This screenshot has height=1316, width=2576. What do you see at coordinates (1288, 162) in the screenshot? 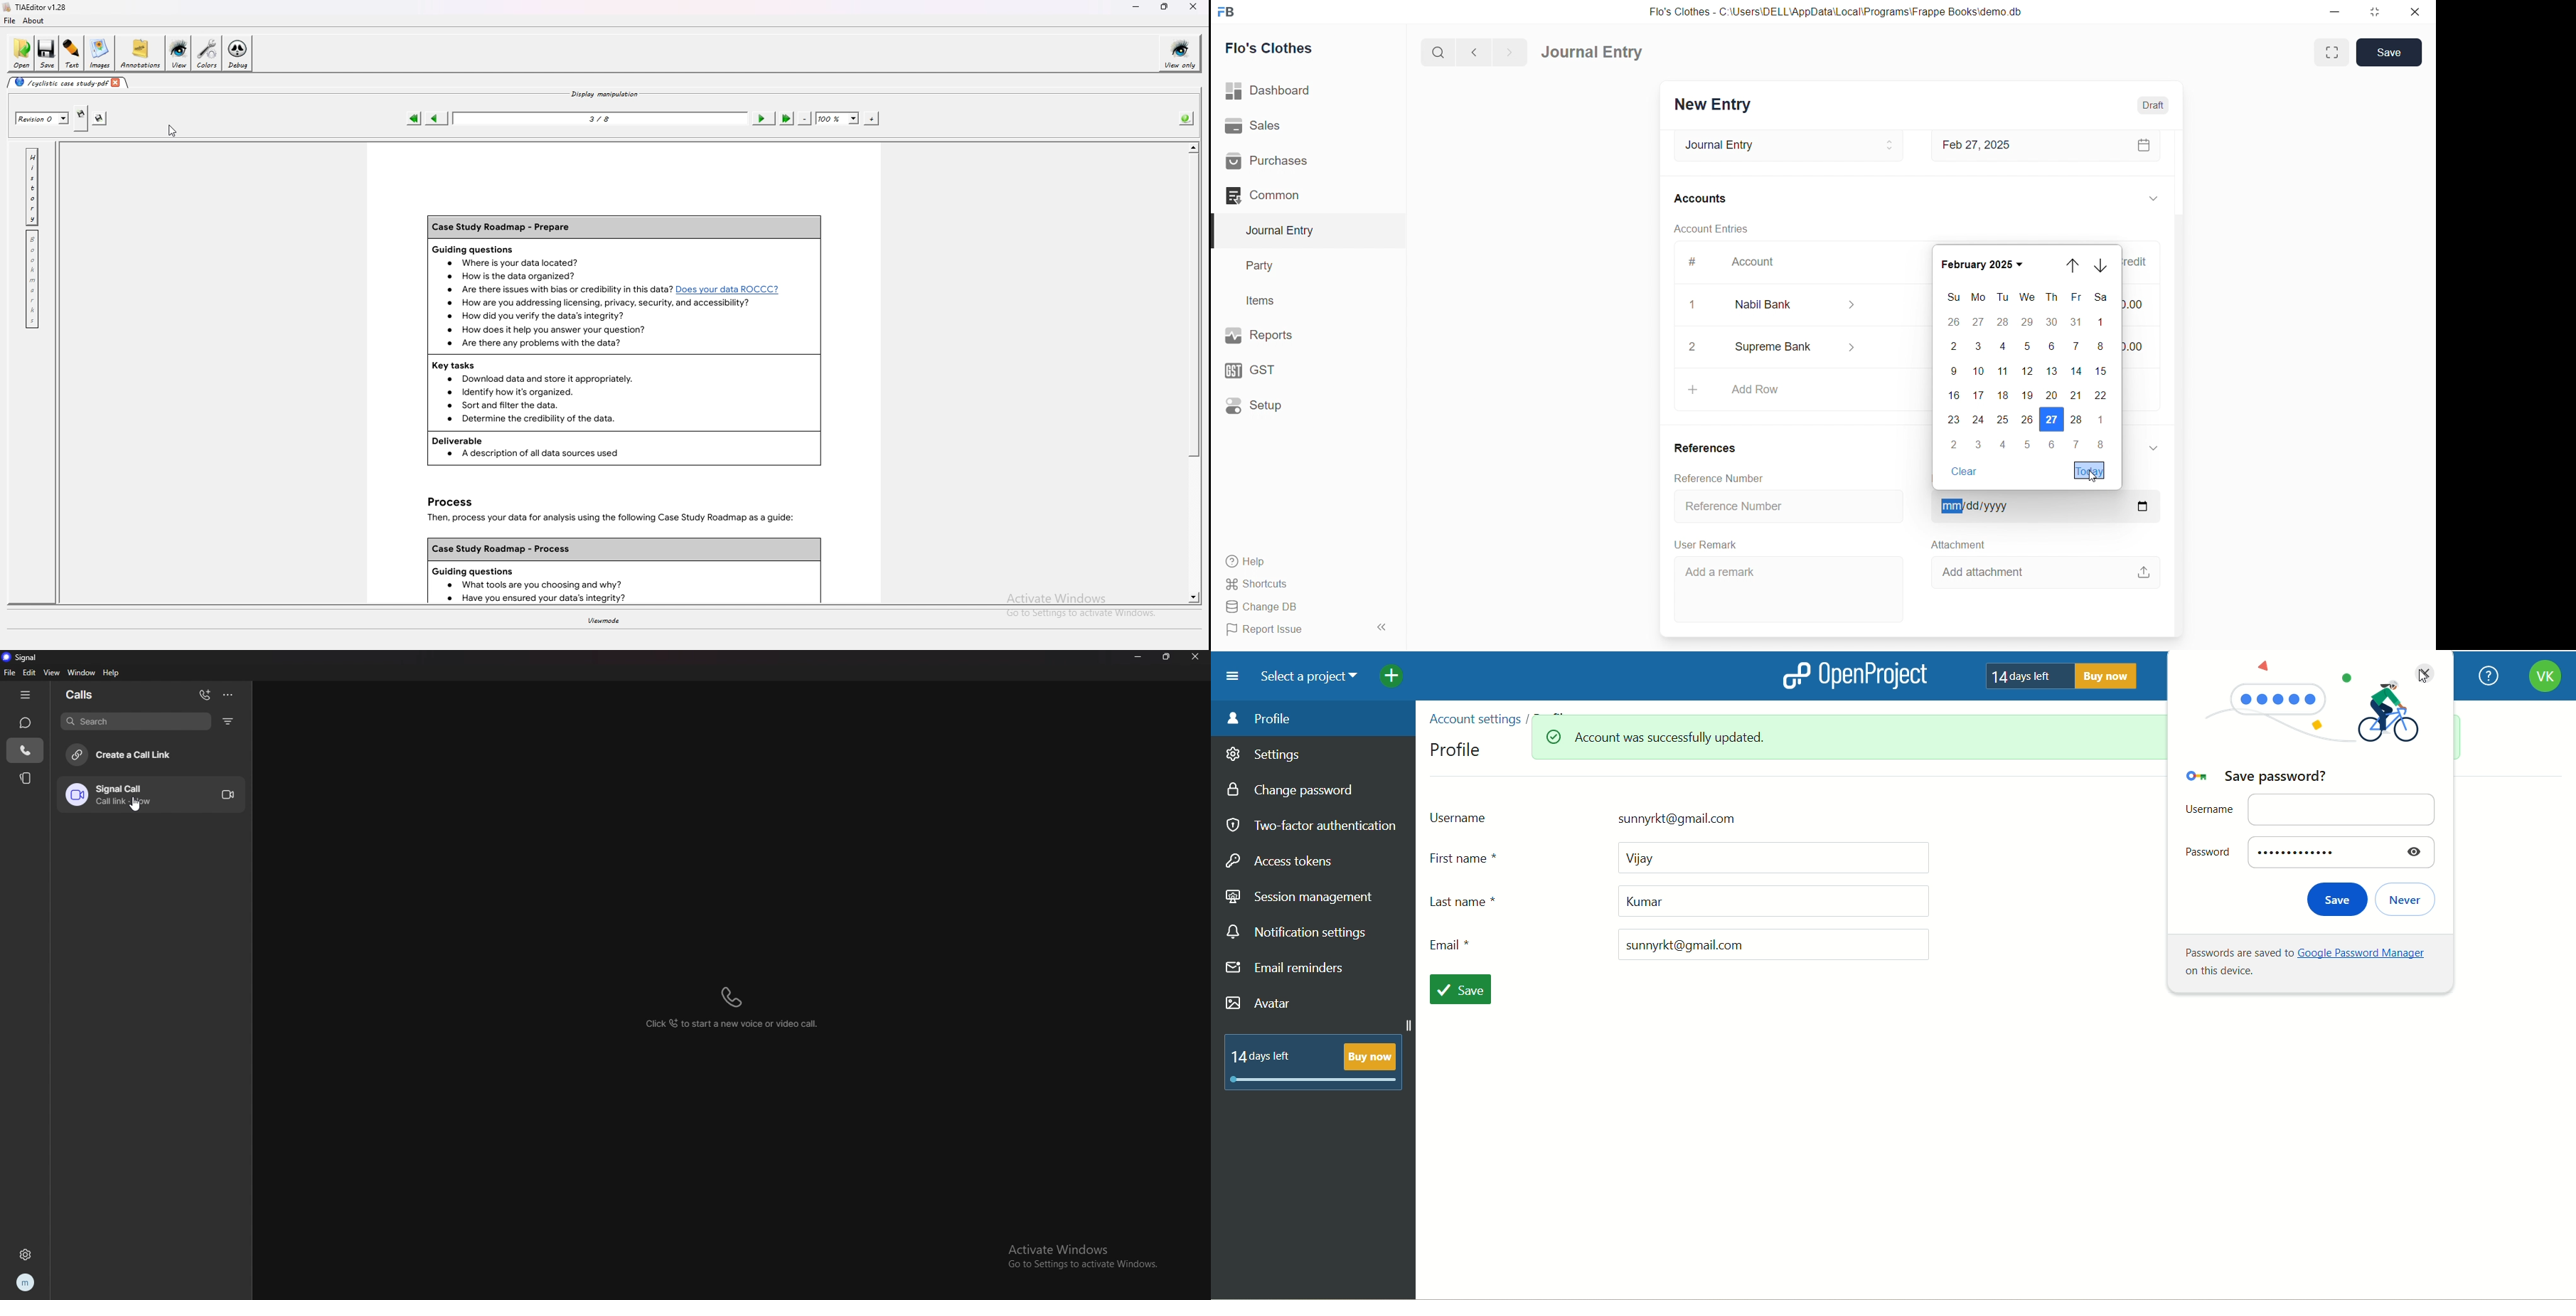
I see `Purchases` at bounding box center [1288, 162].